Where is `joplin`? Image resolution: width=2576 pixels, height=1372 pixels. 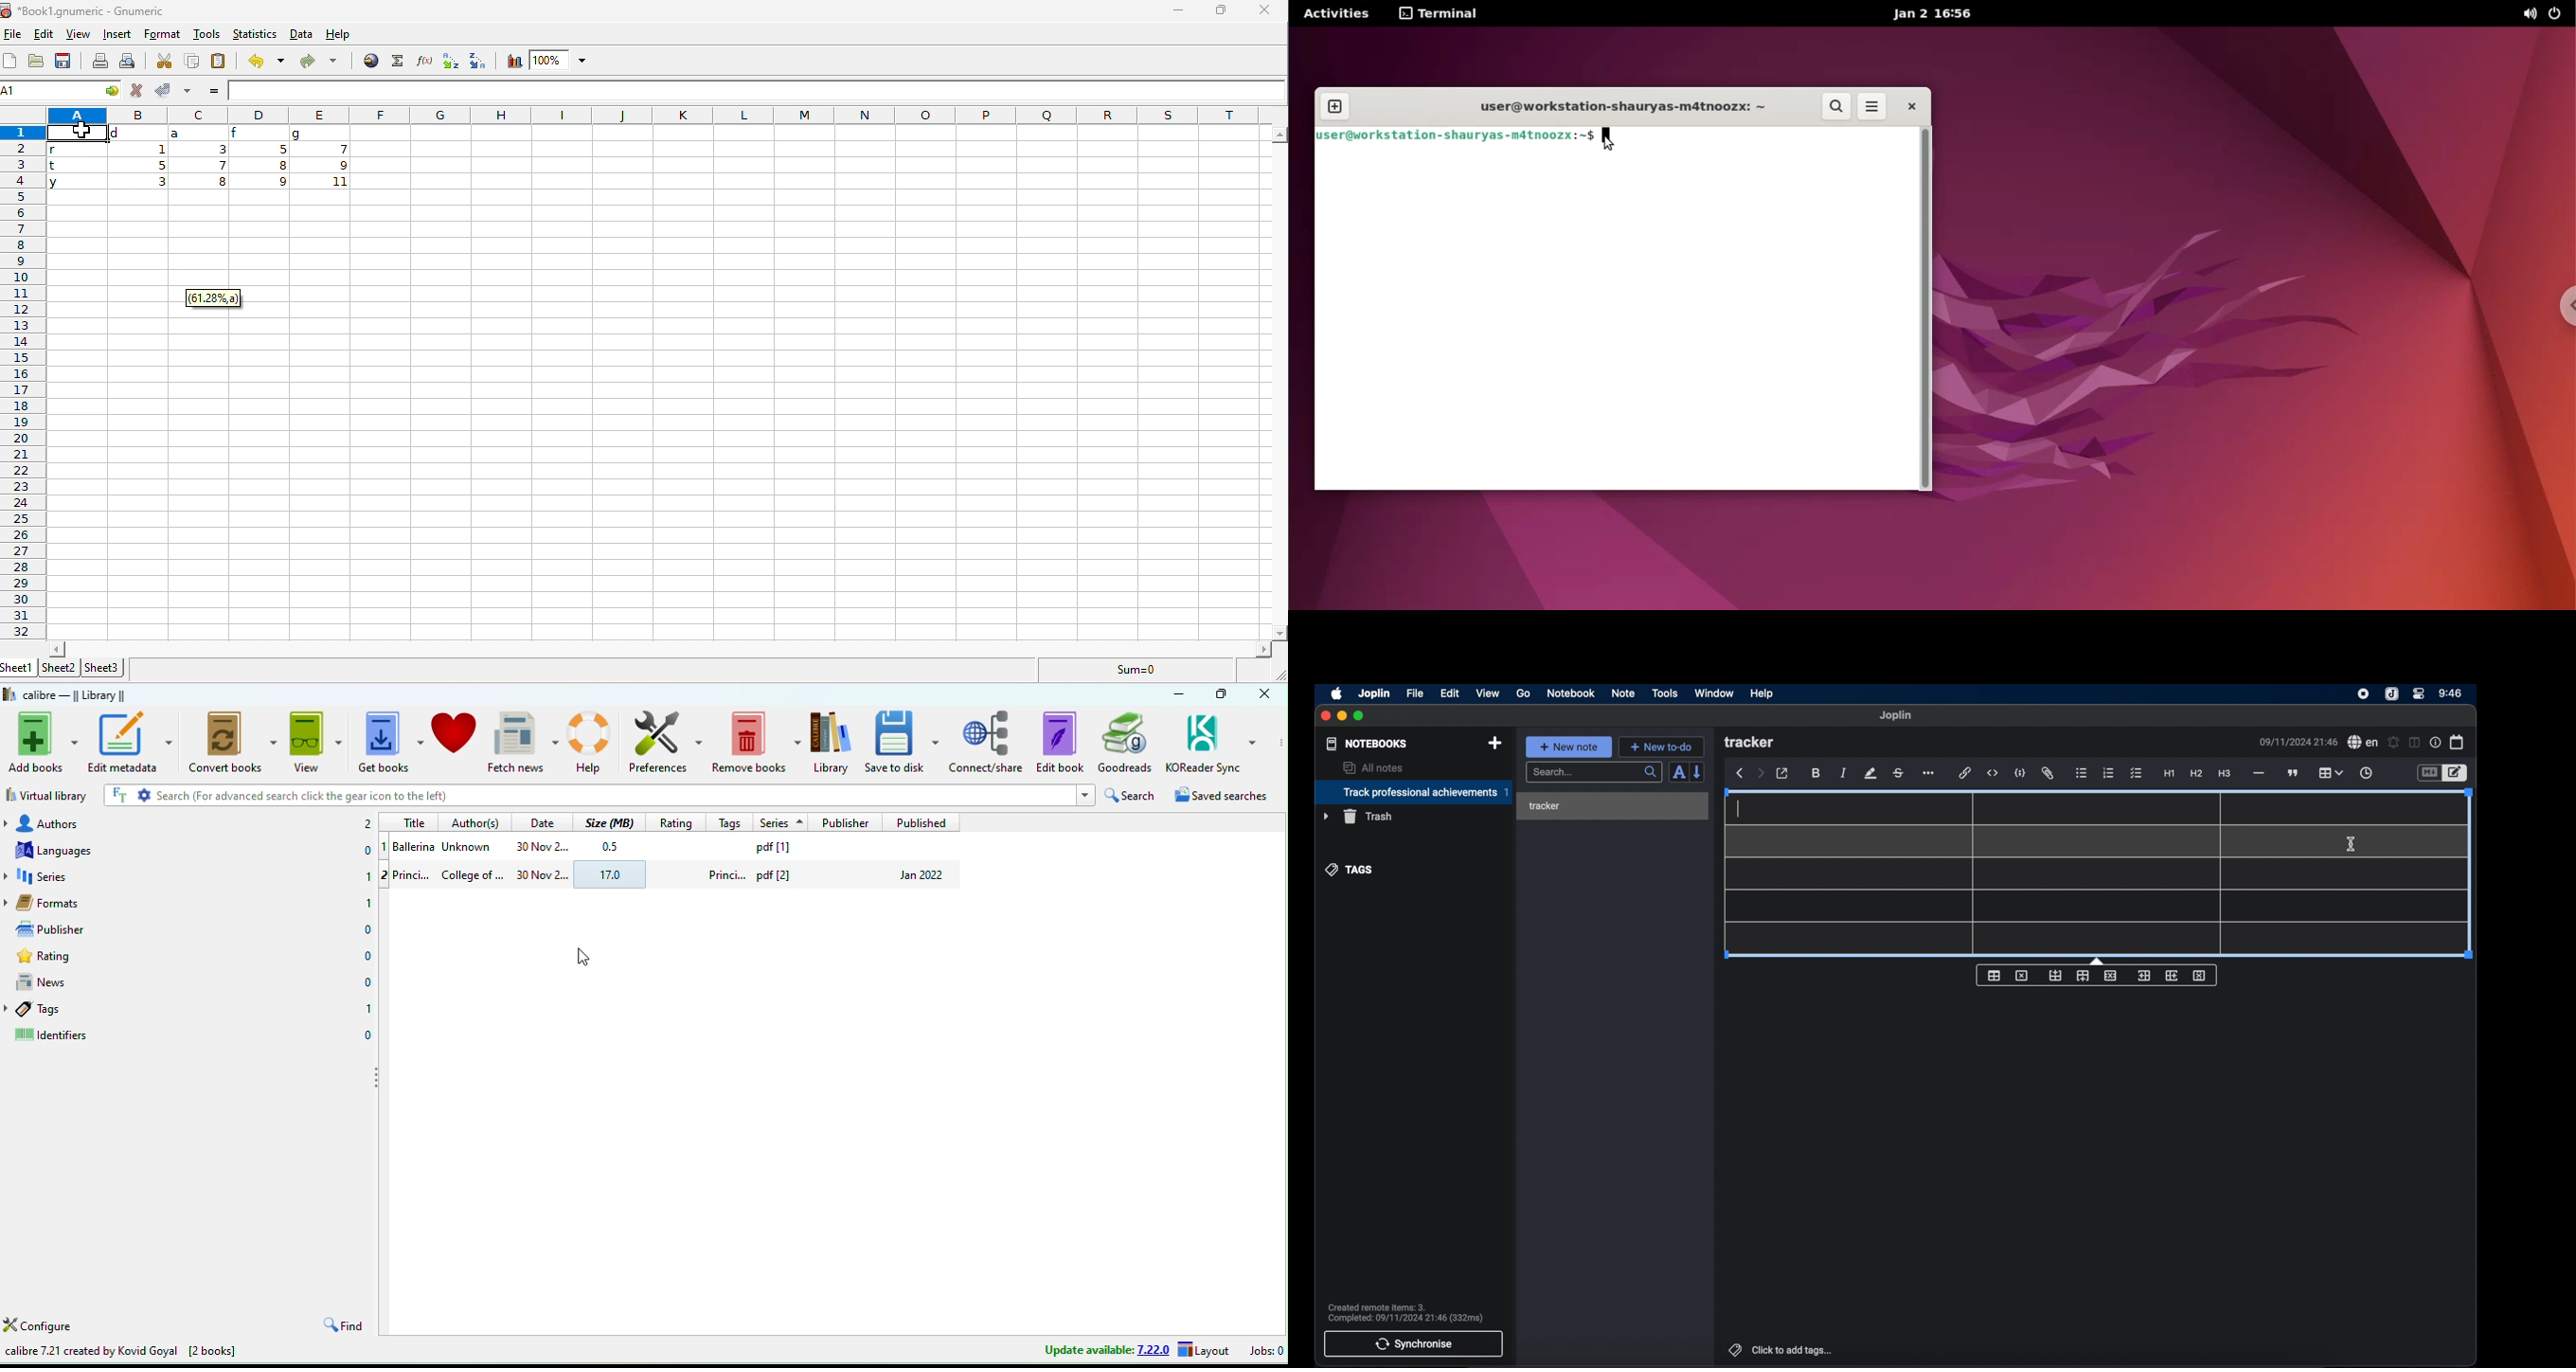 joplin is located at coordinates (1375, 693).